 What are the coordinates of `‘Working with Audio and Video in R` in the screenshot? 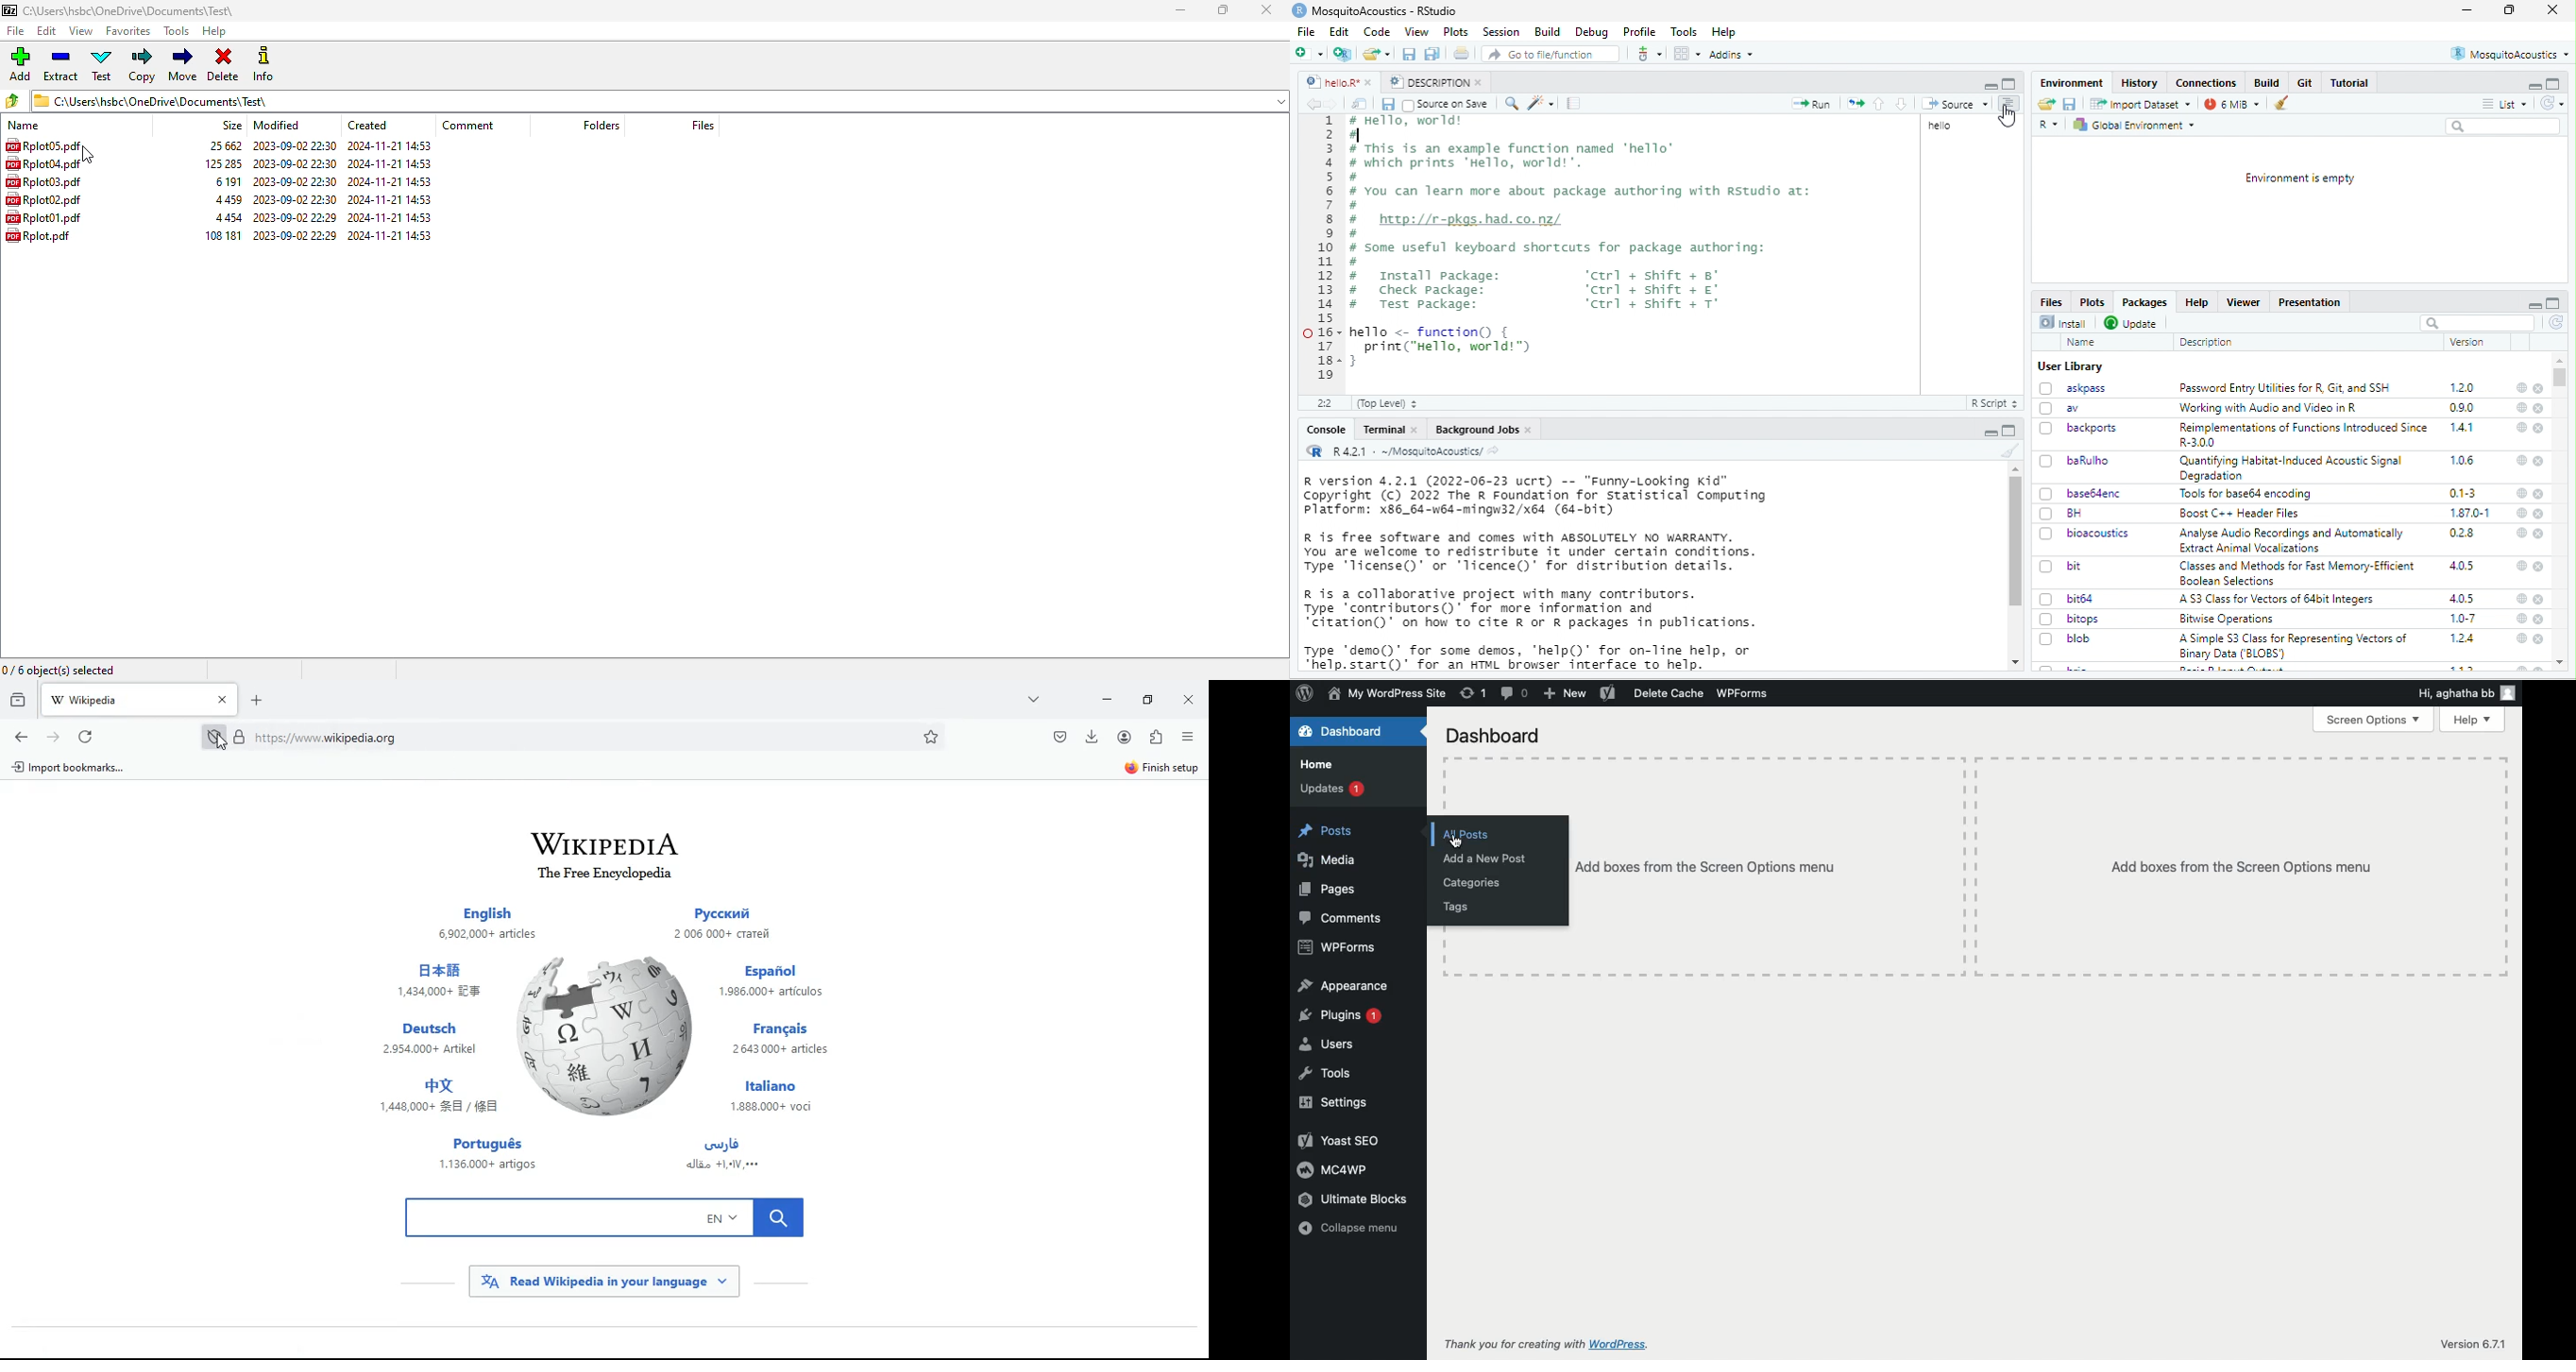 It's located at (2268, 407).